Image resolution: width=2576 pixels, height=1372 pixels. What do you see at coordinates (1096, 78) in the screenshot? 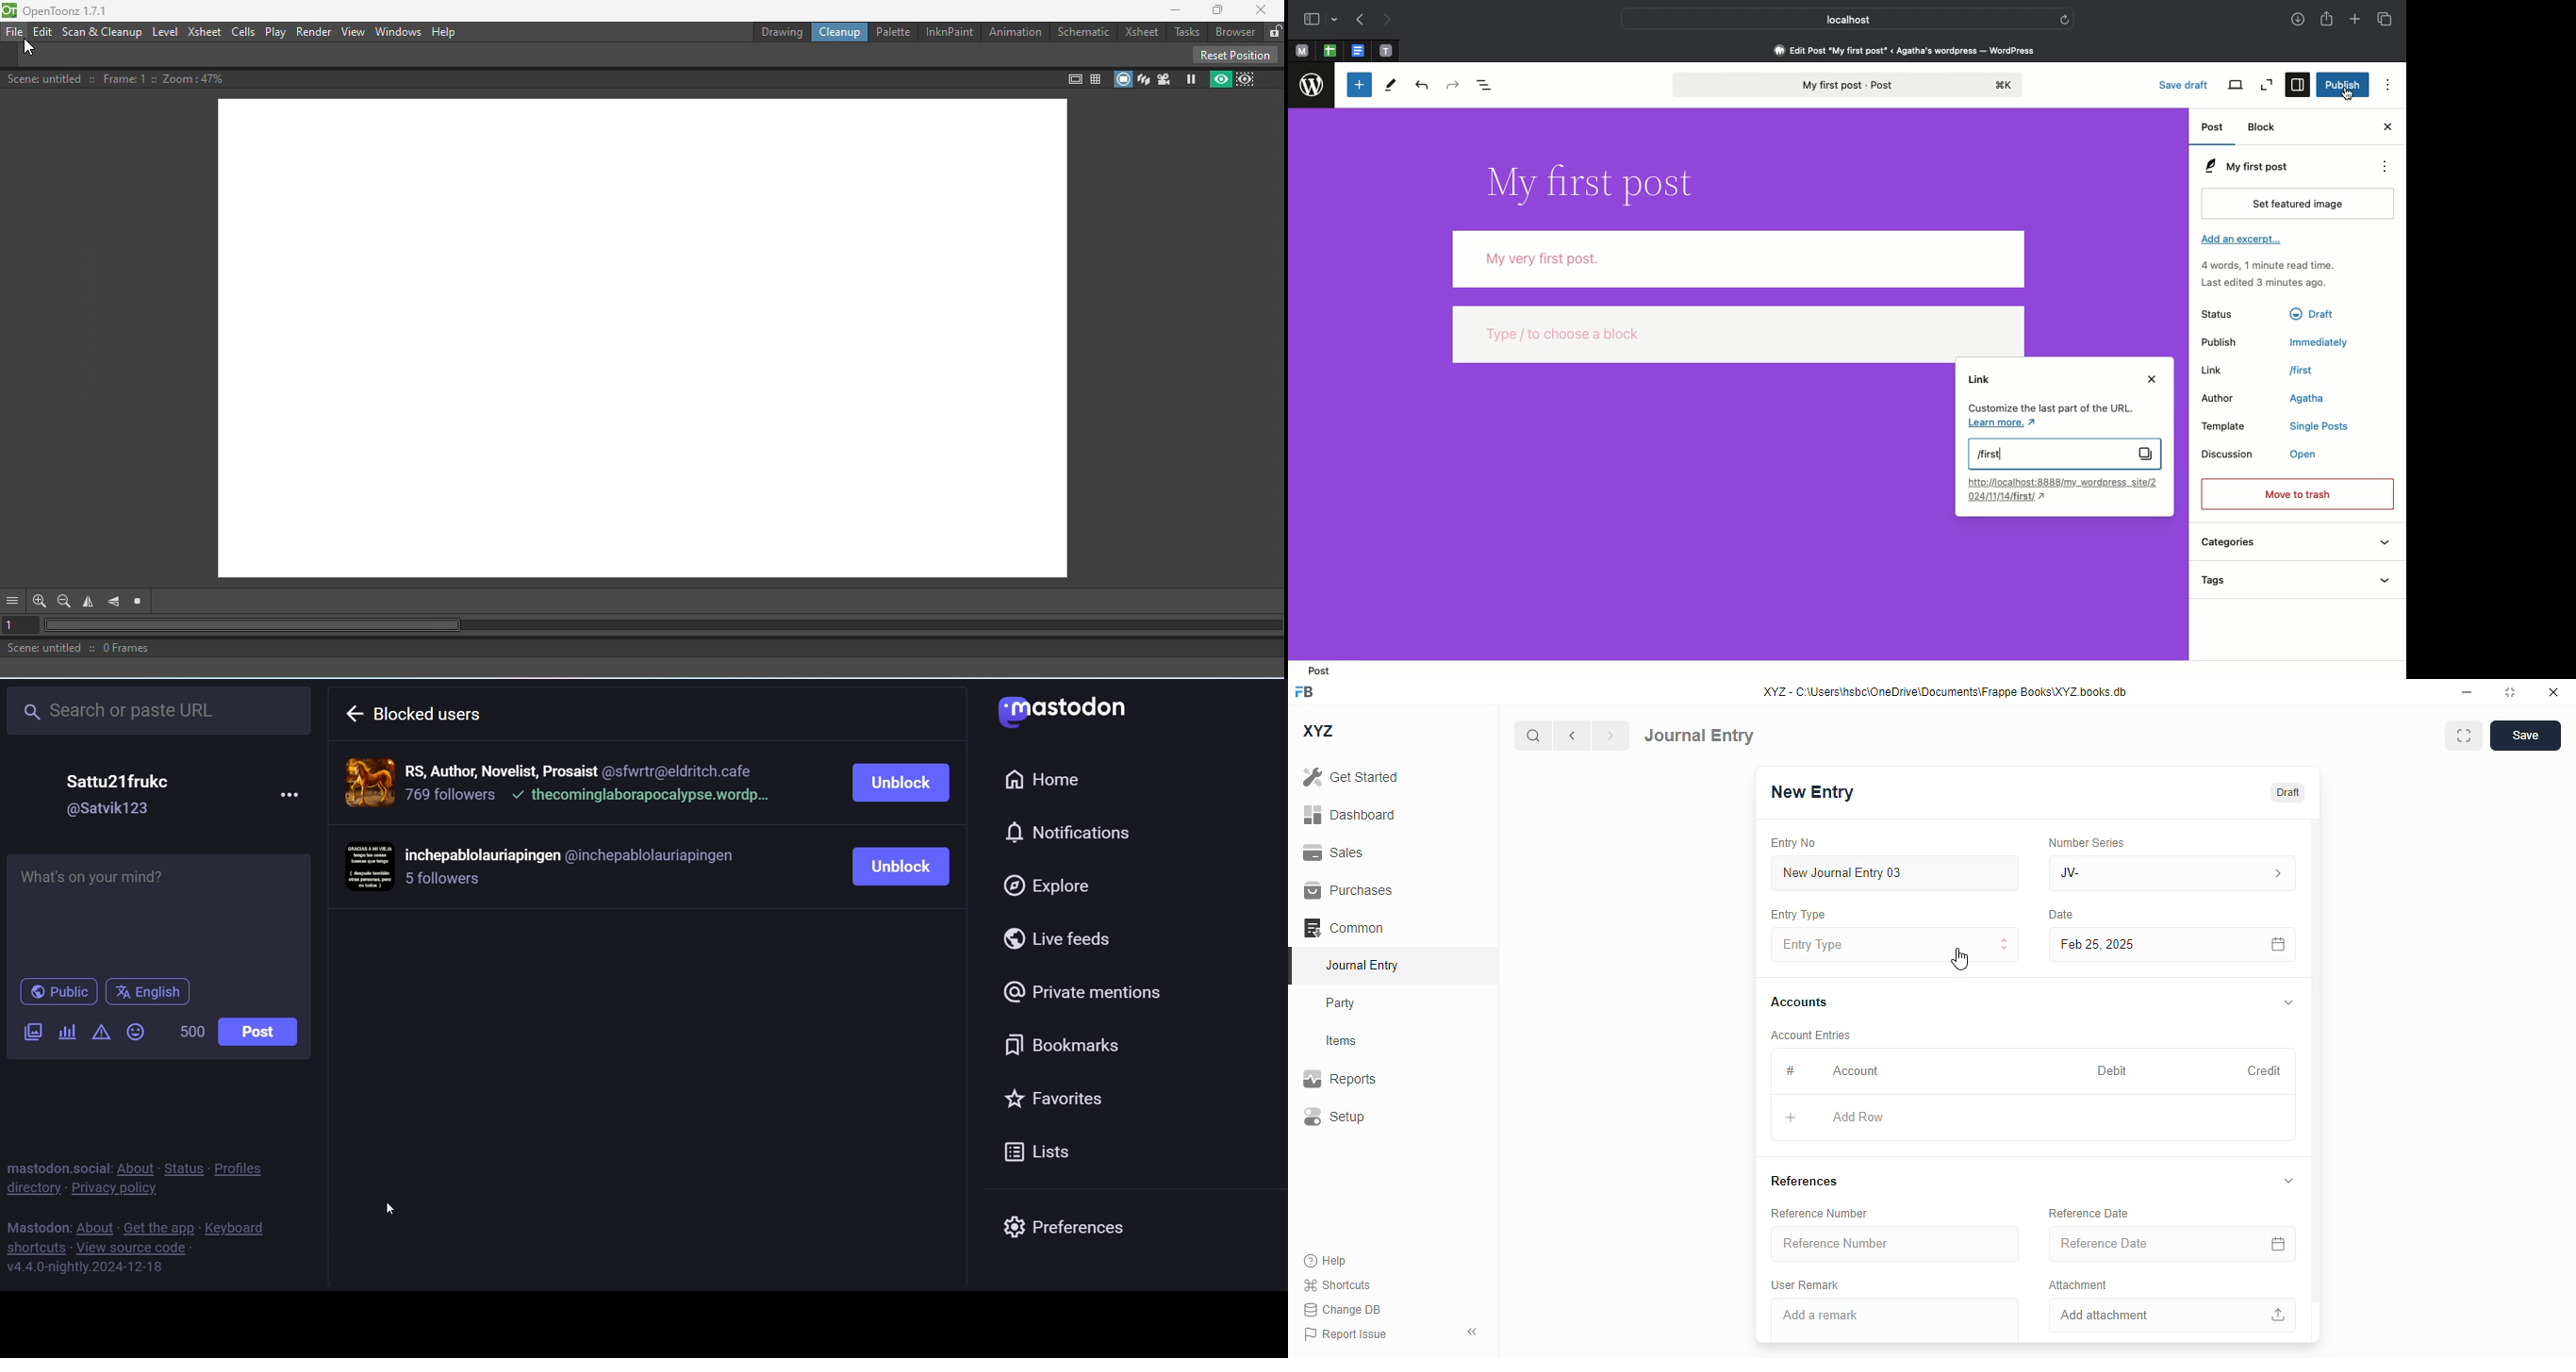
I see `Field guide` at bounding box center [1096, 78].